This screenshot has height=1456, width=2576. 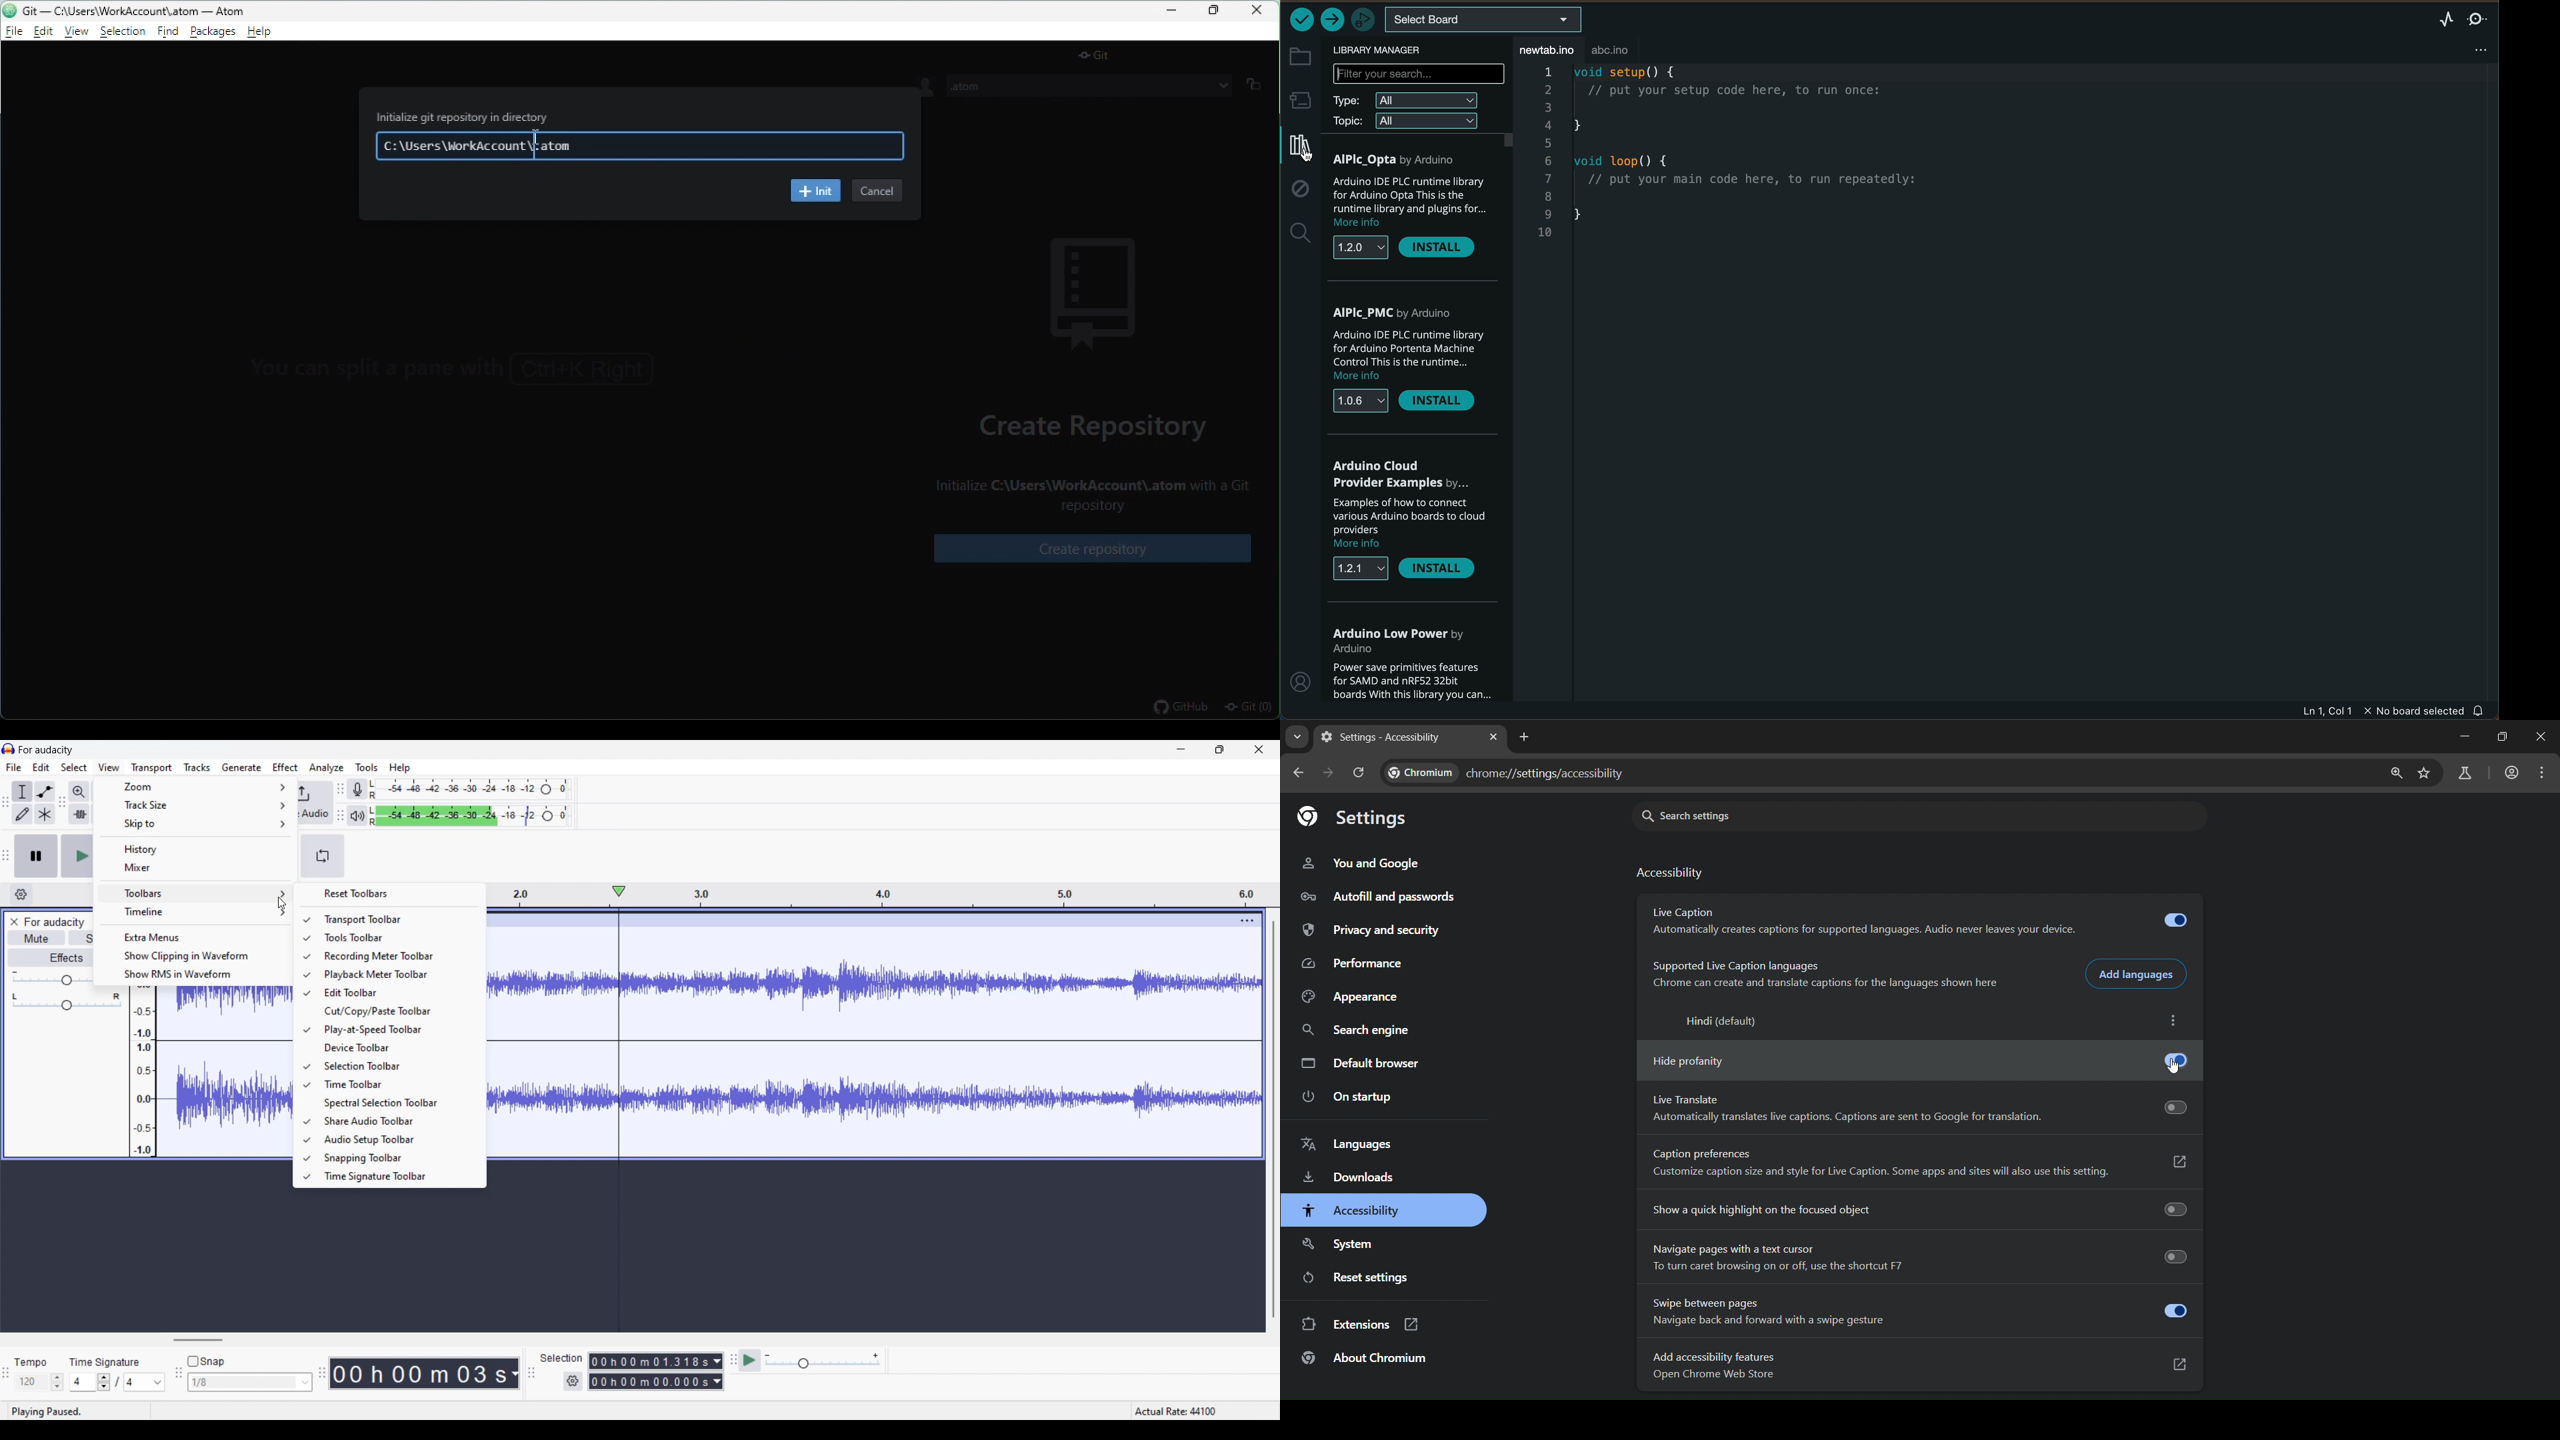 What do you see at coordinates (395, 975) in the screenshot?
I see `Playback meter toolbar` at bounding box center [395, 975].